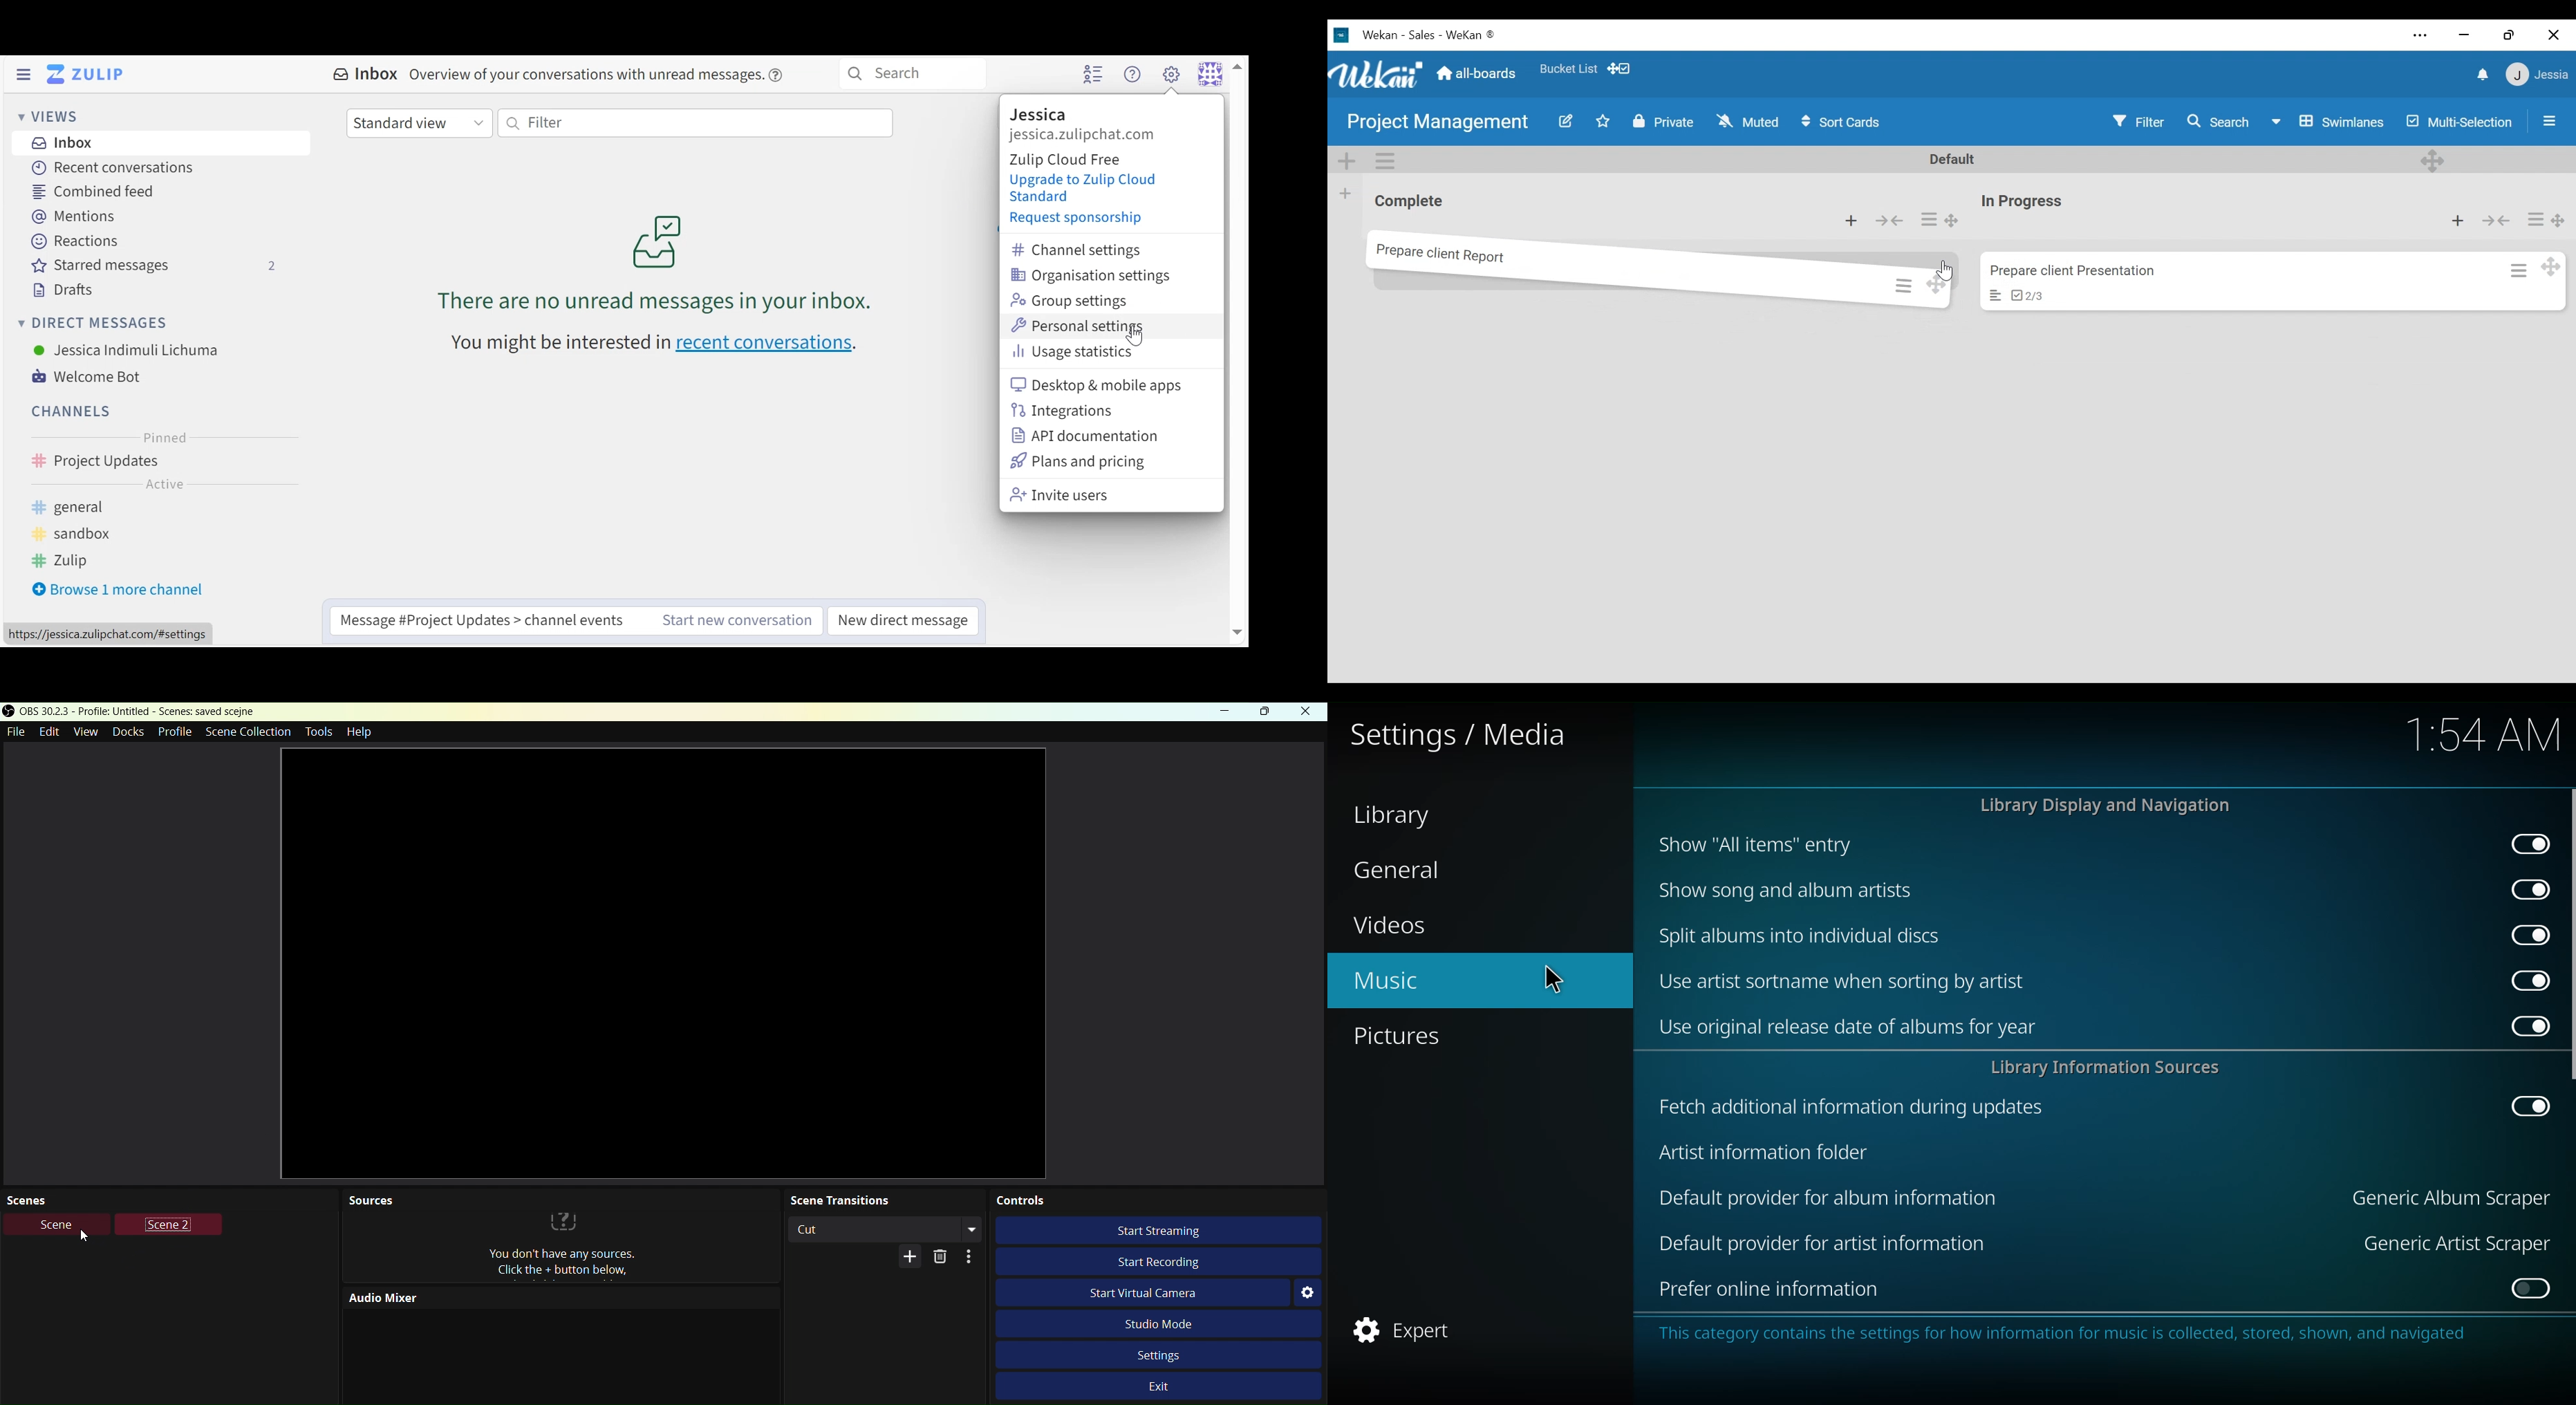  What do you see at coordinates (59, 291) in the screenshot?
I see `Drafts` at bounding box center [59, 291].